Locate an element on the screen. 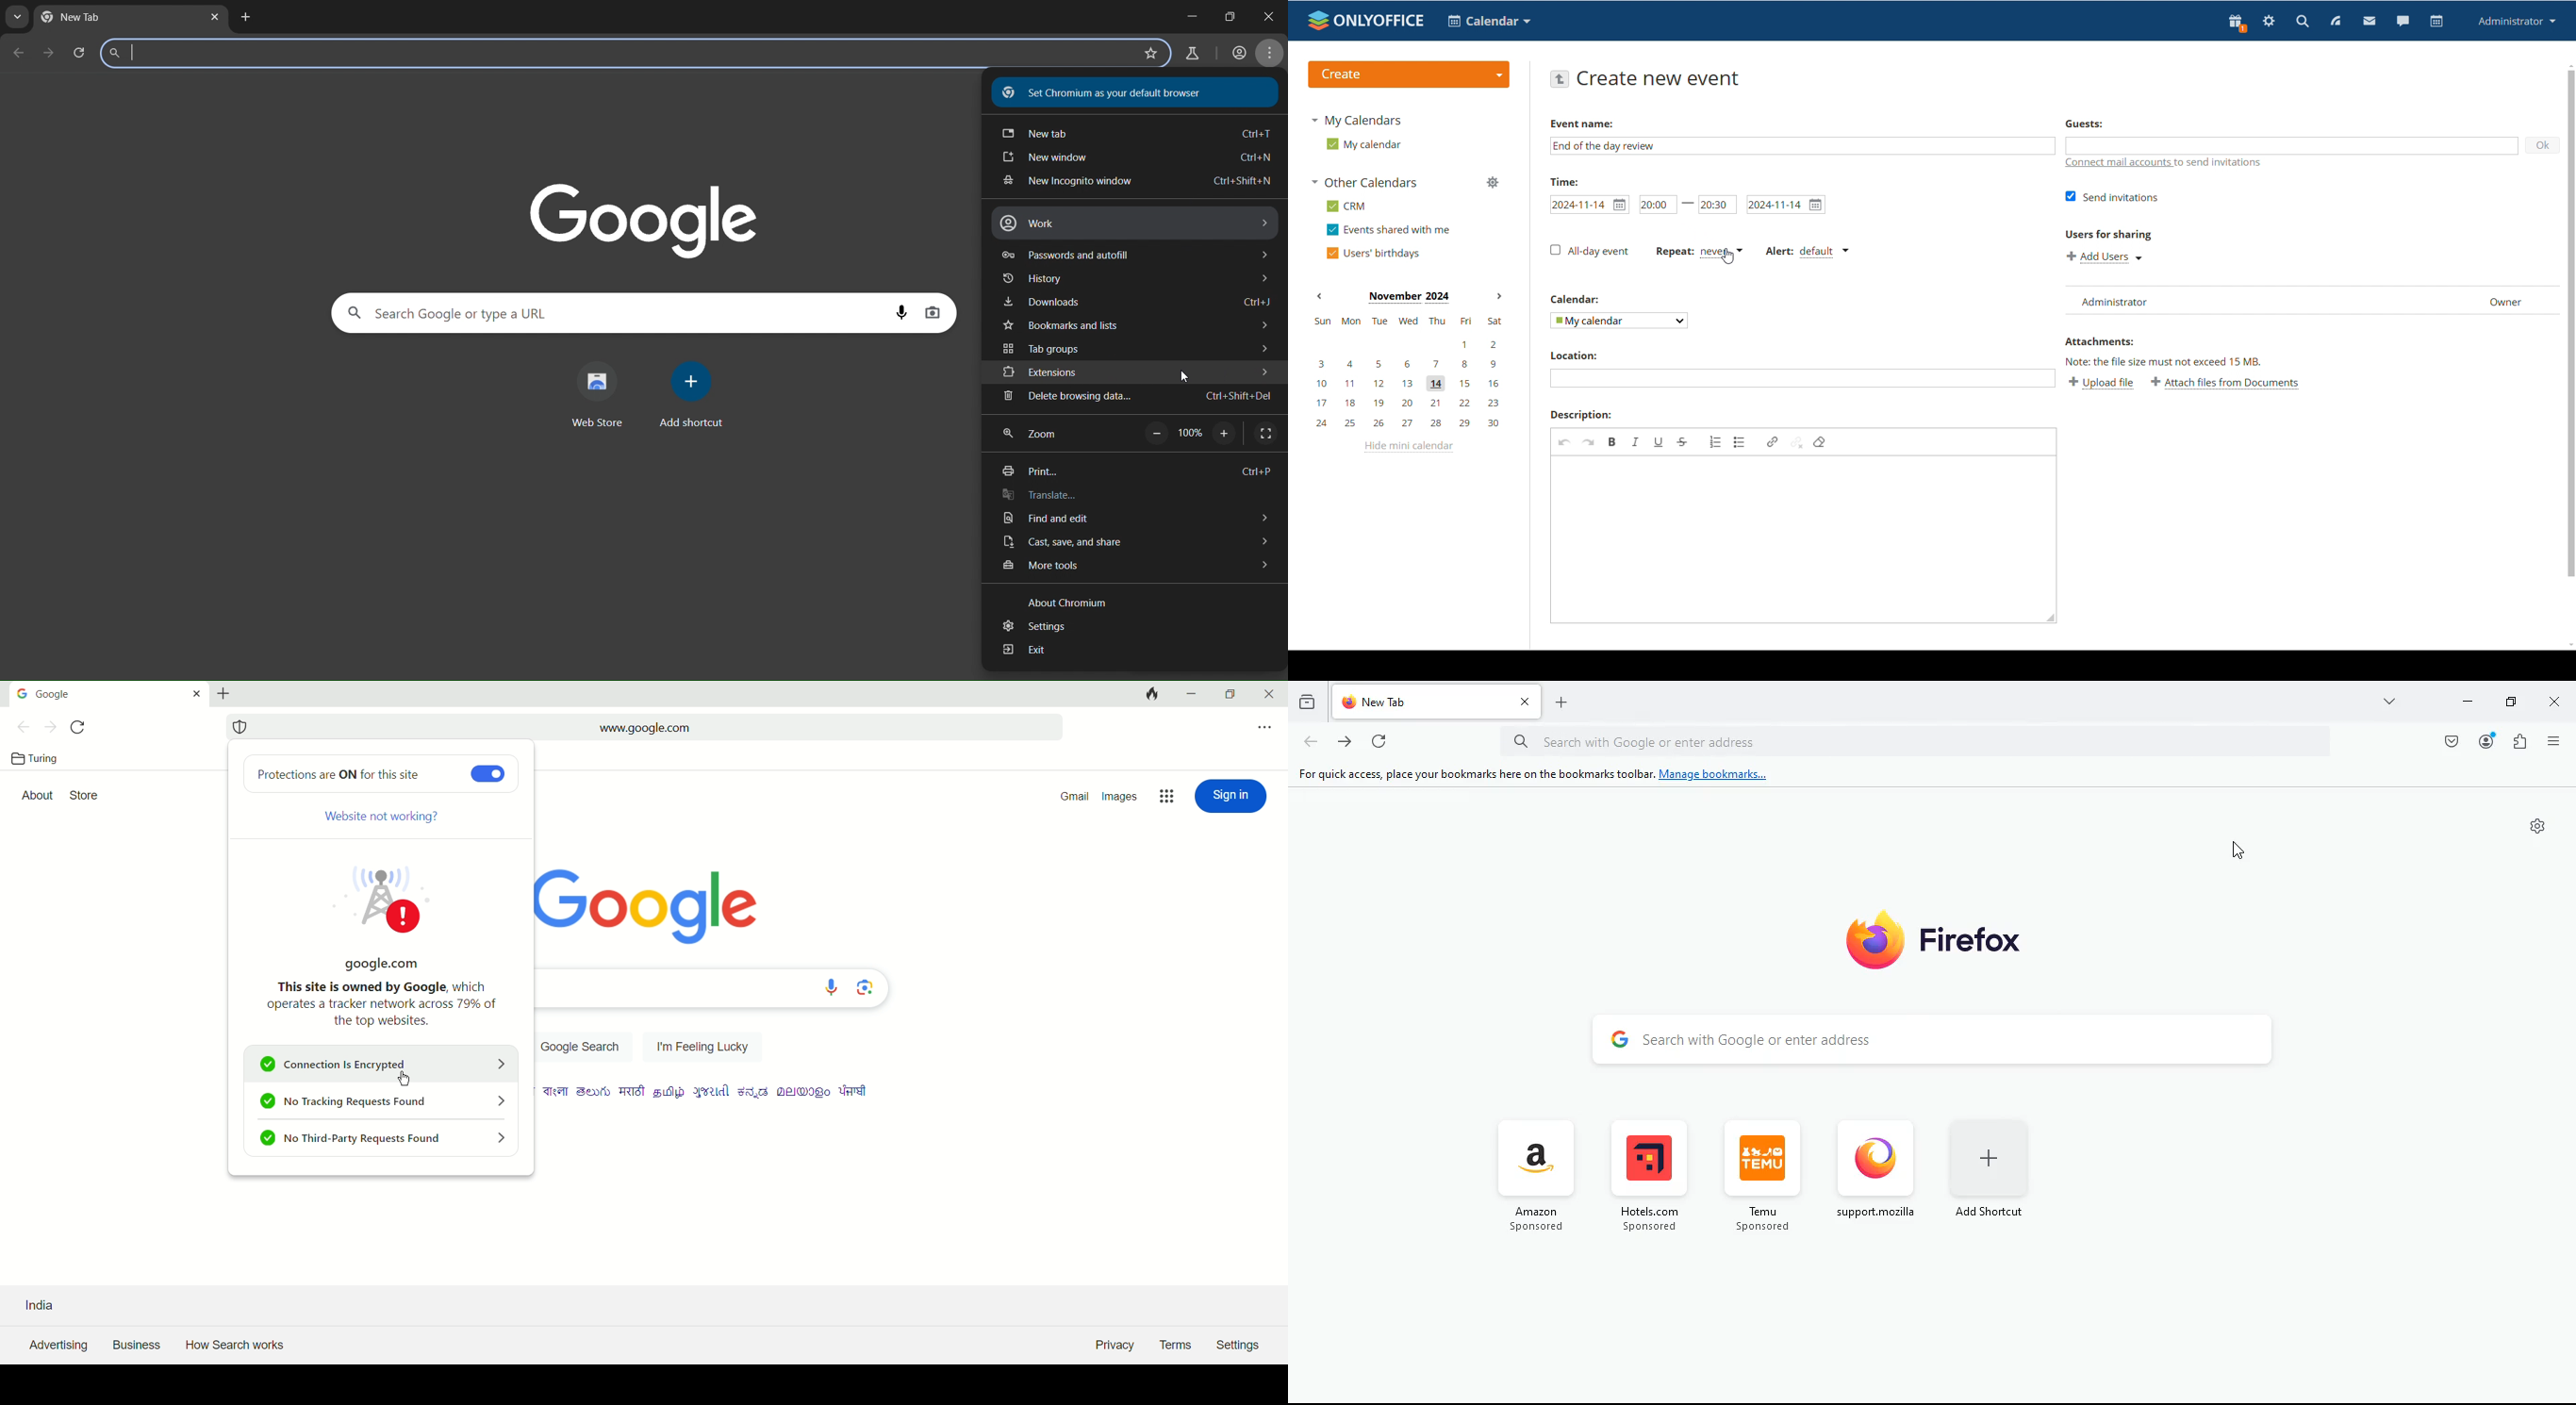 The height and width of the screenshot is (1428, 2576). bookmark page is located at coordinates (1154, 56).